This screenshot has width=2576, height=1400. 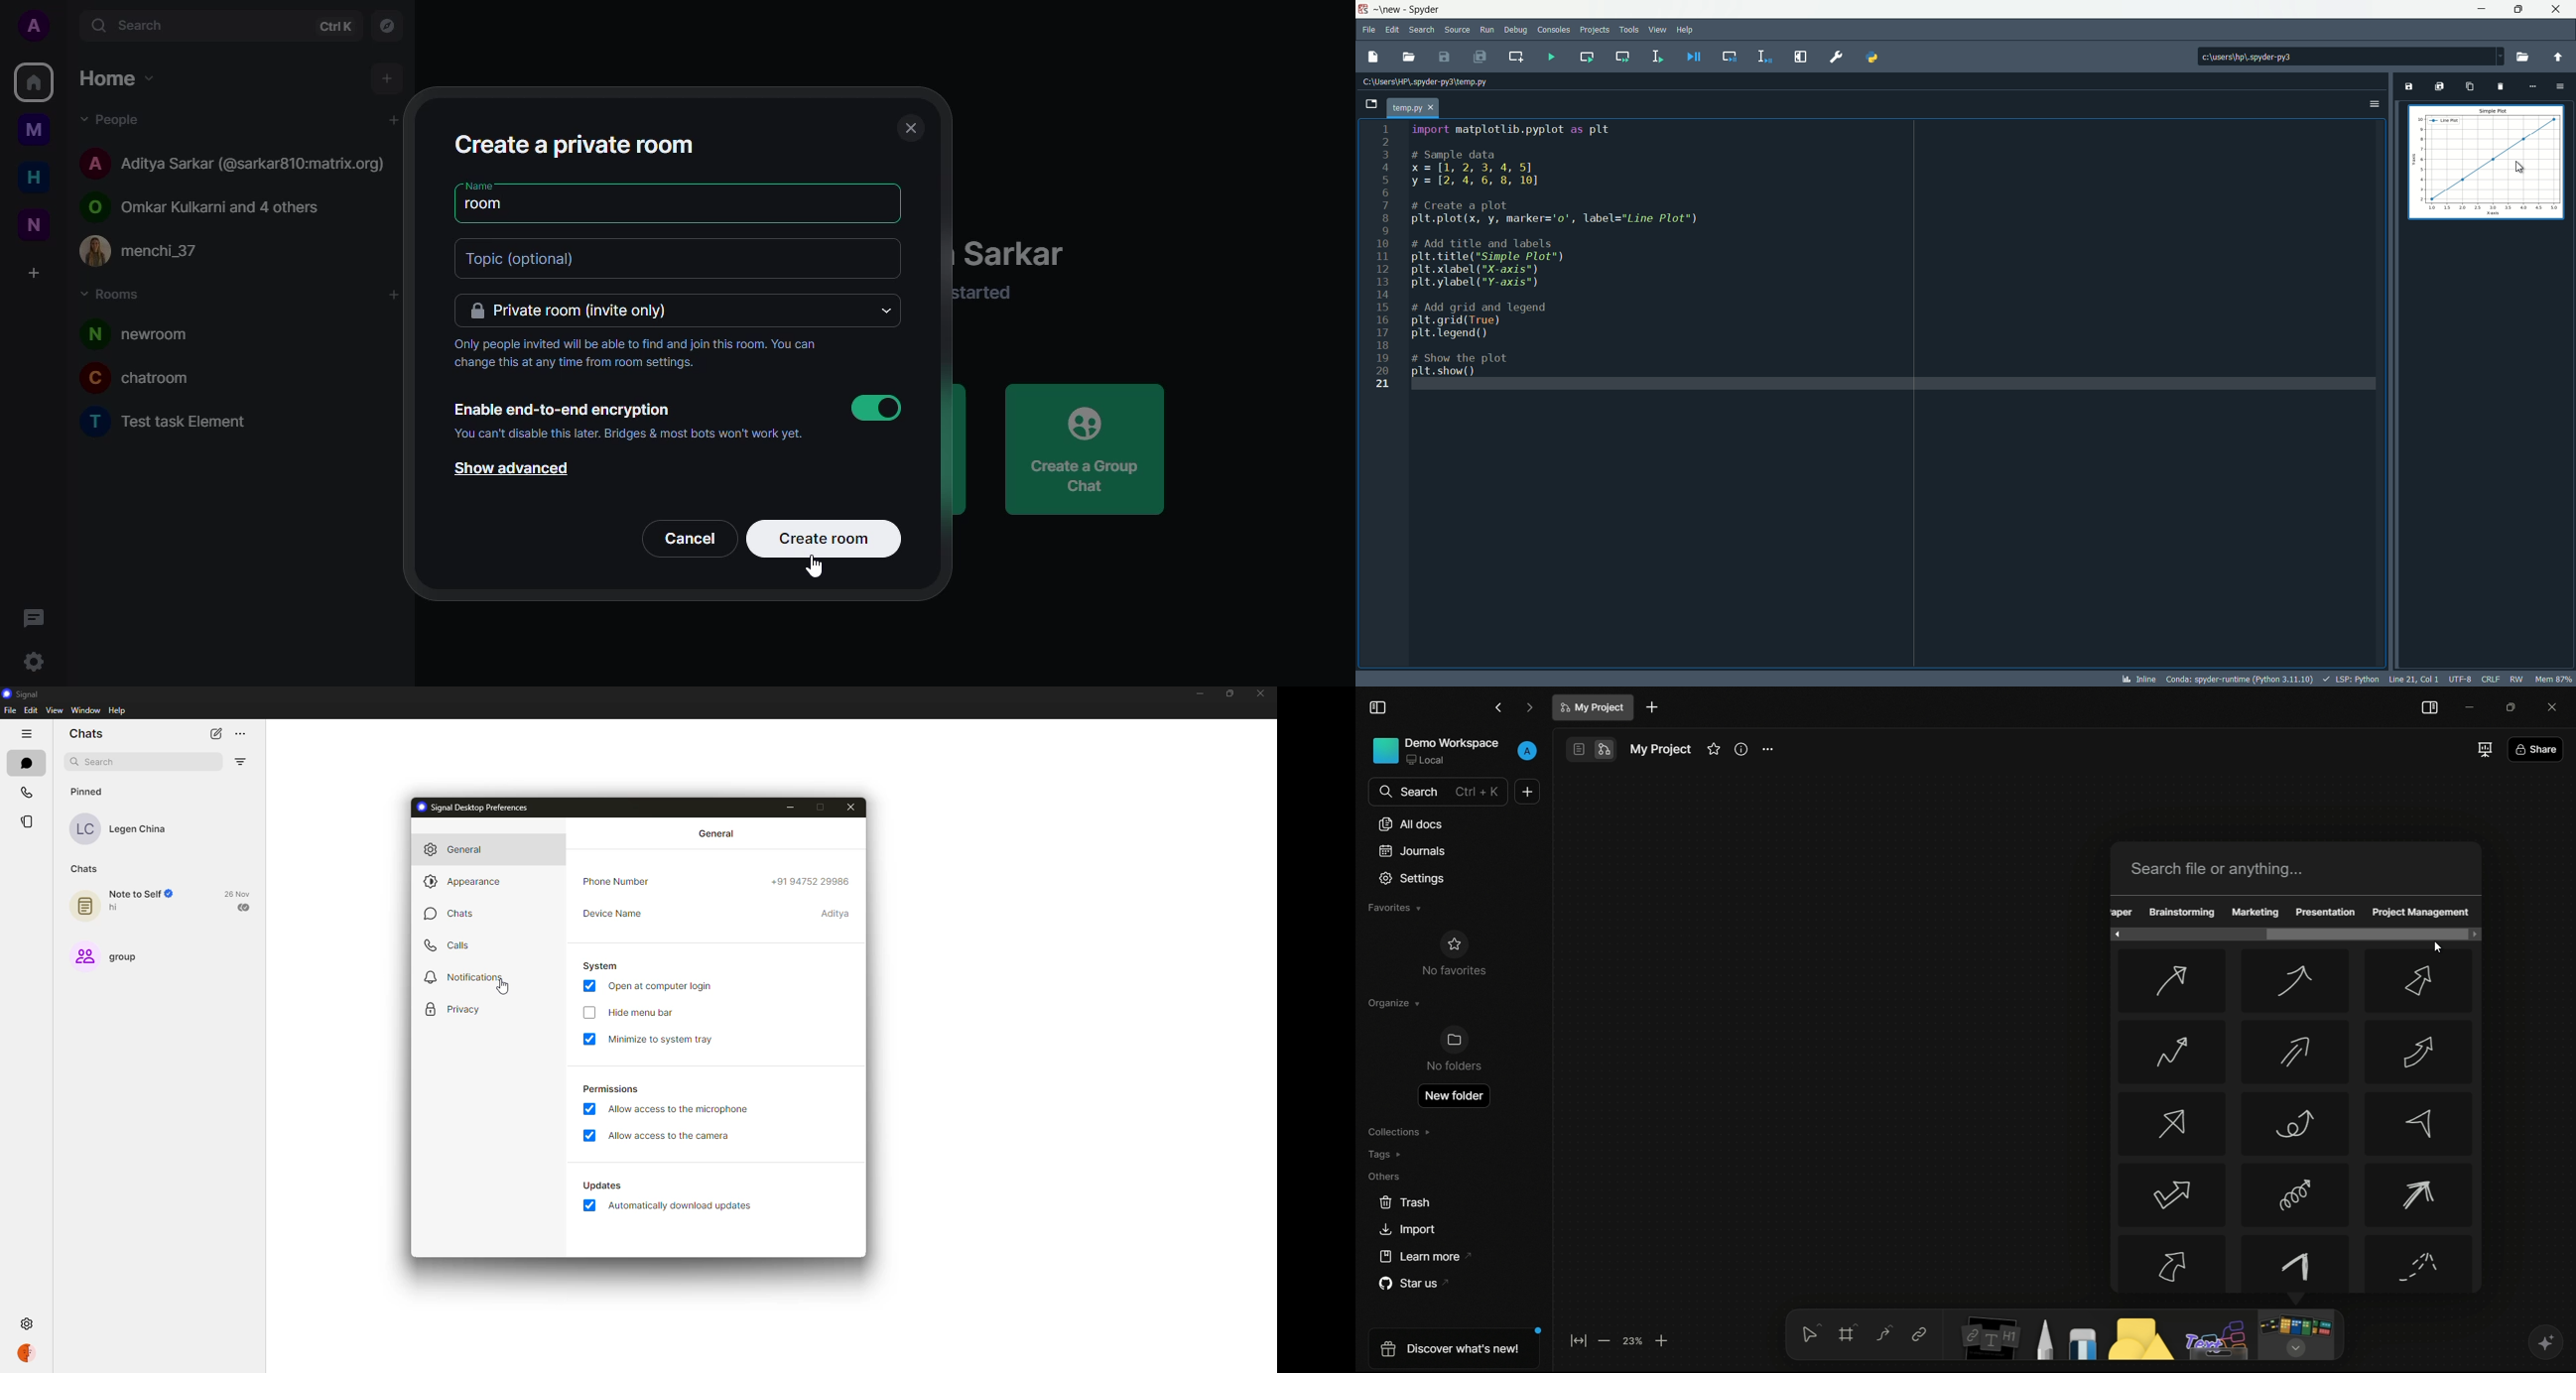 I want to click on enabled, so click(x=589, y=1135).